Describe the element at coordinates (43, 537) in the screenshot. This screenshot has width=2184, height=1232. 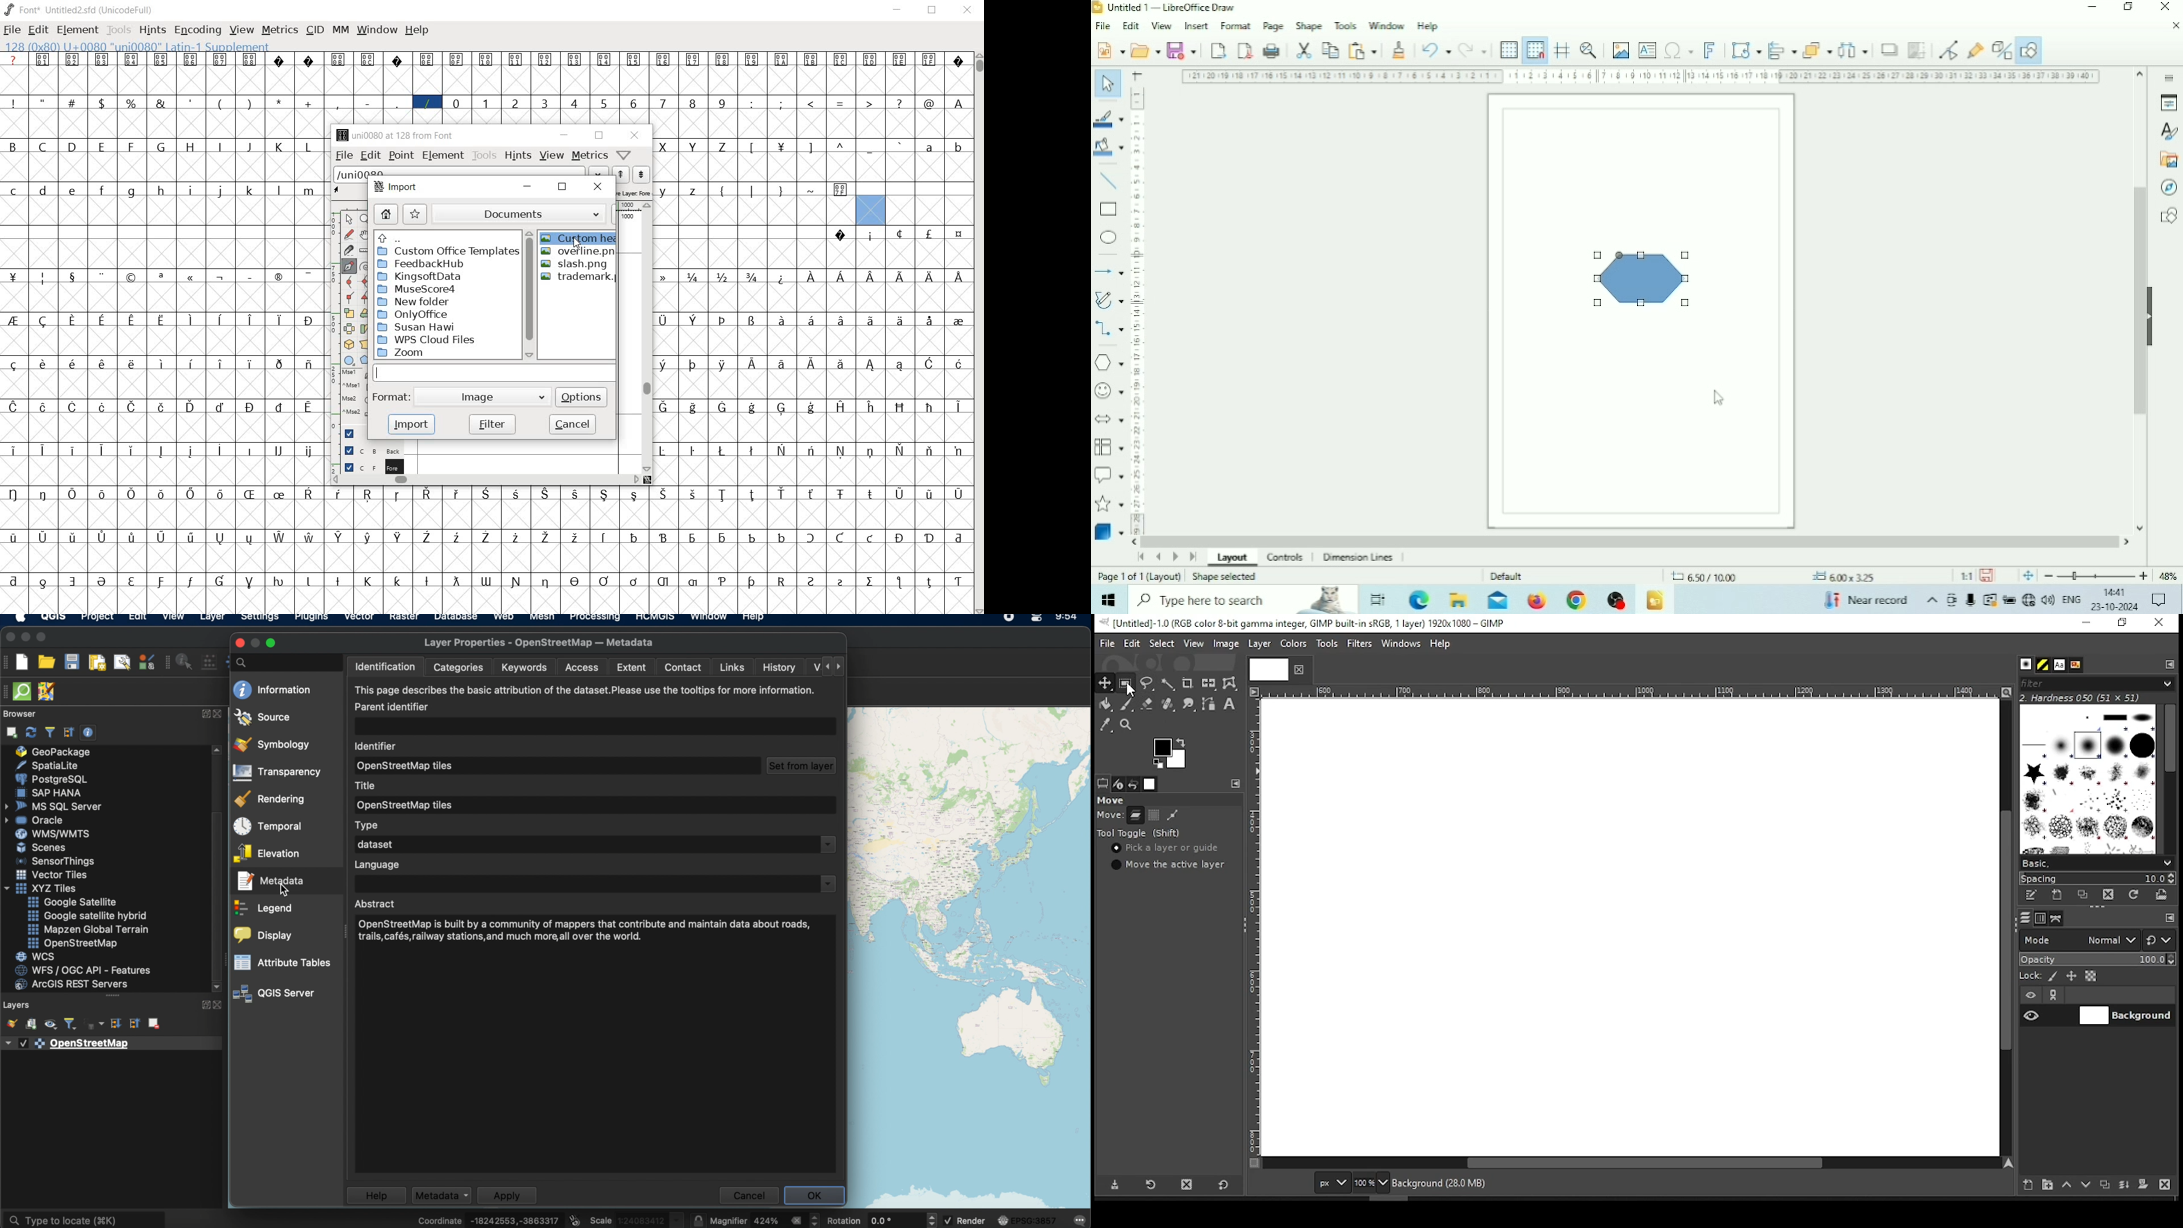
I see `glyph` at that location.